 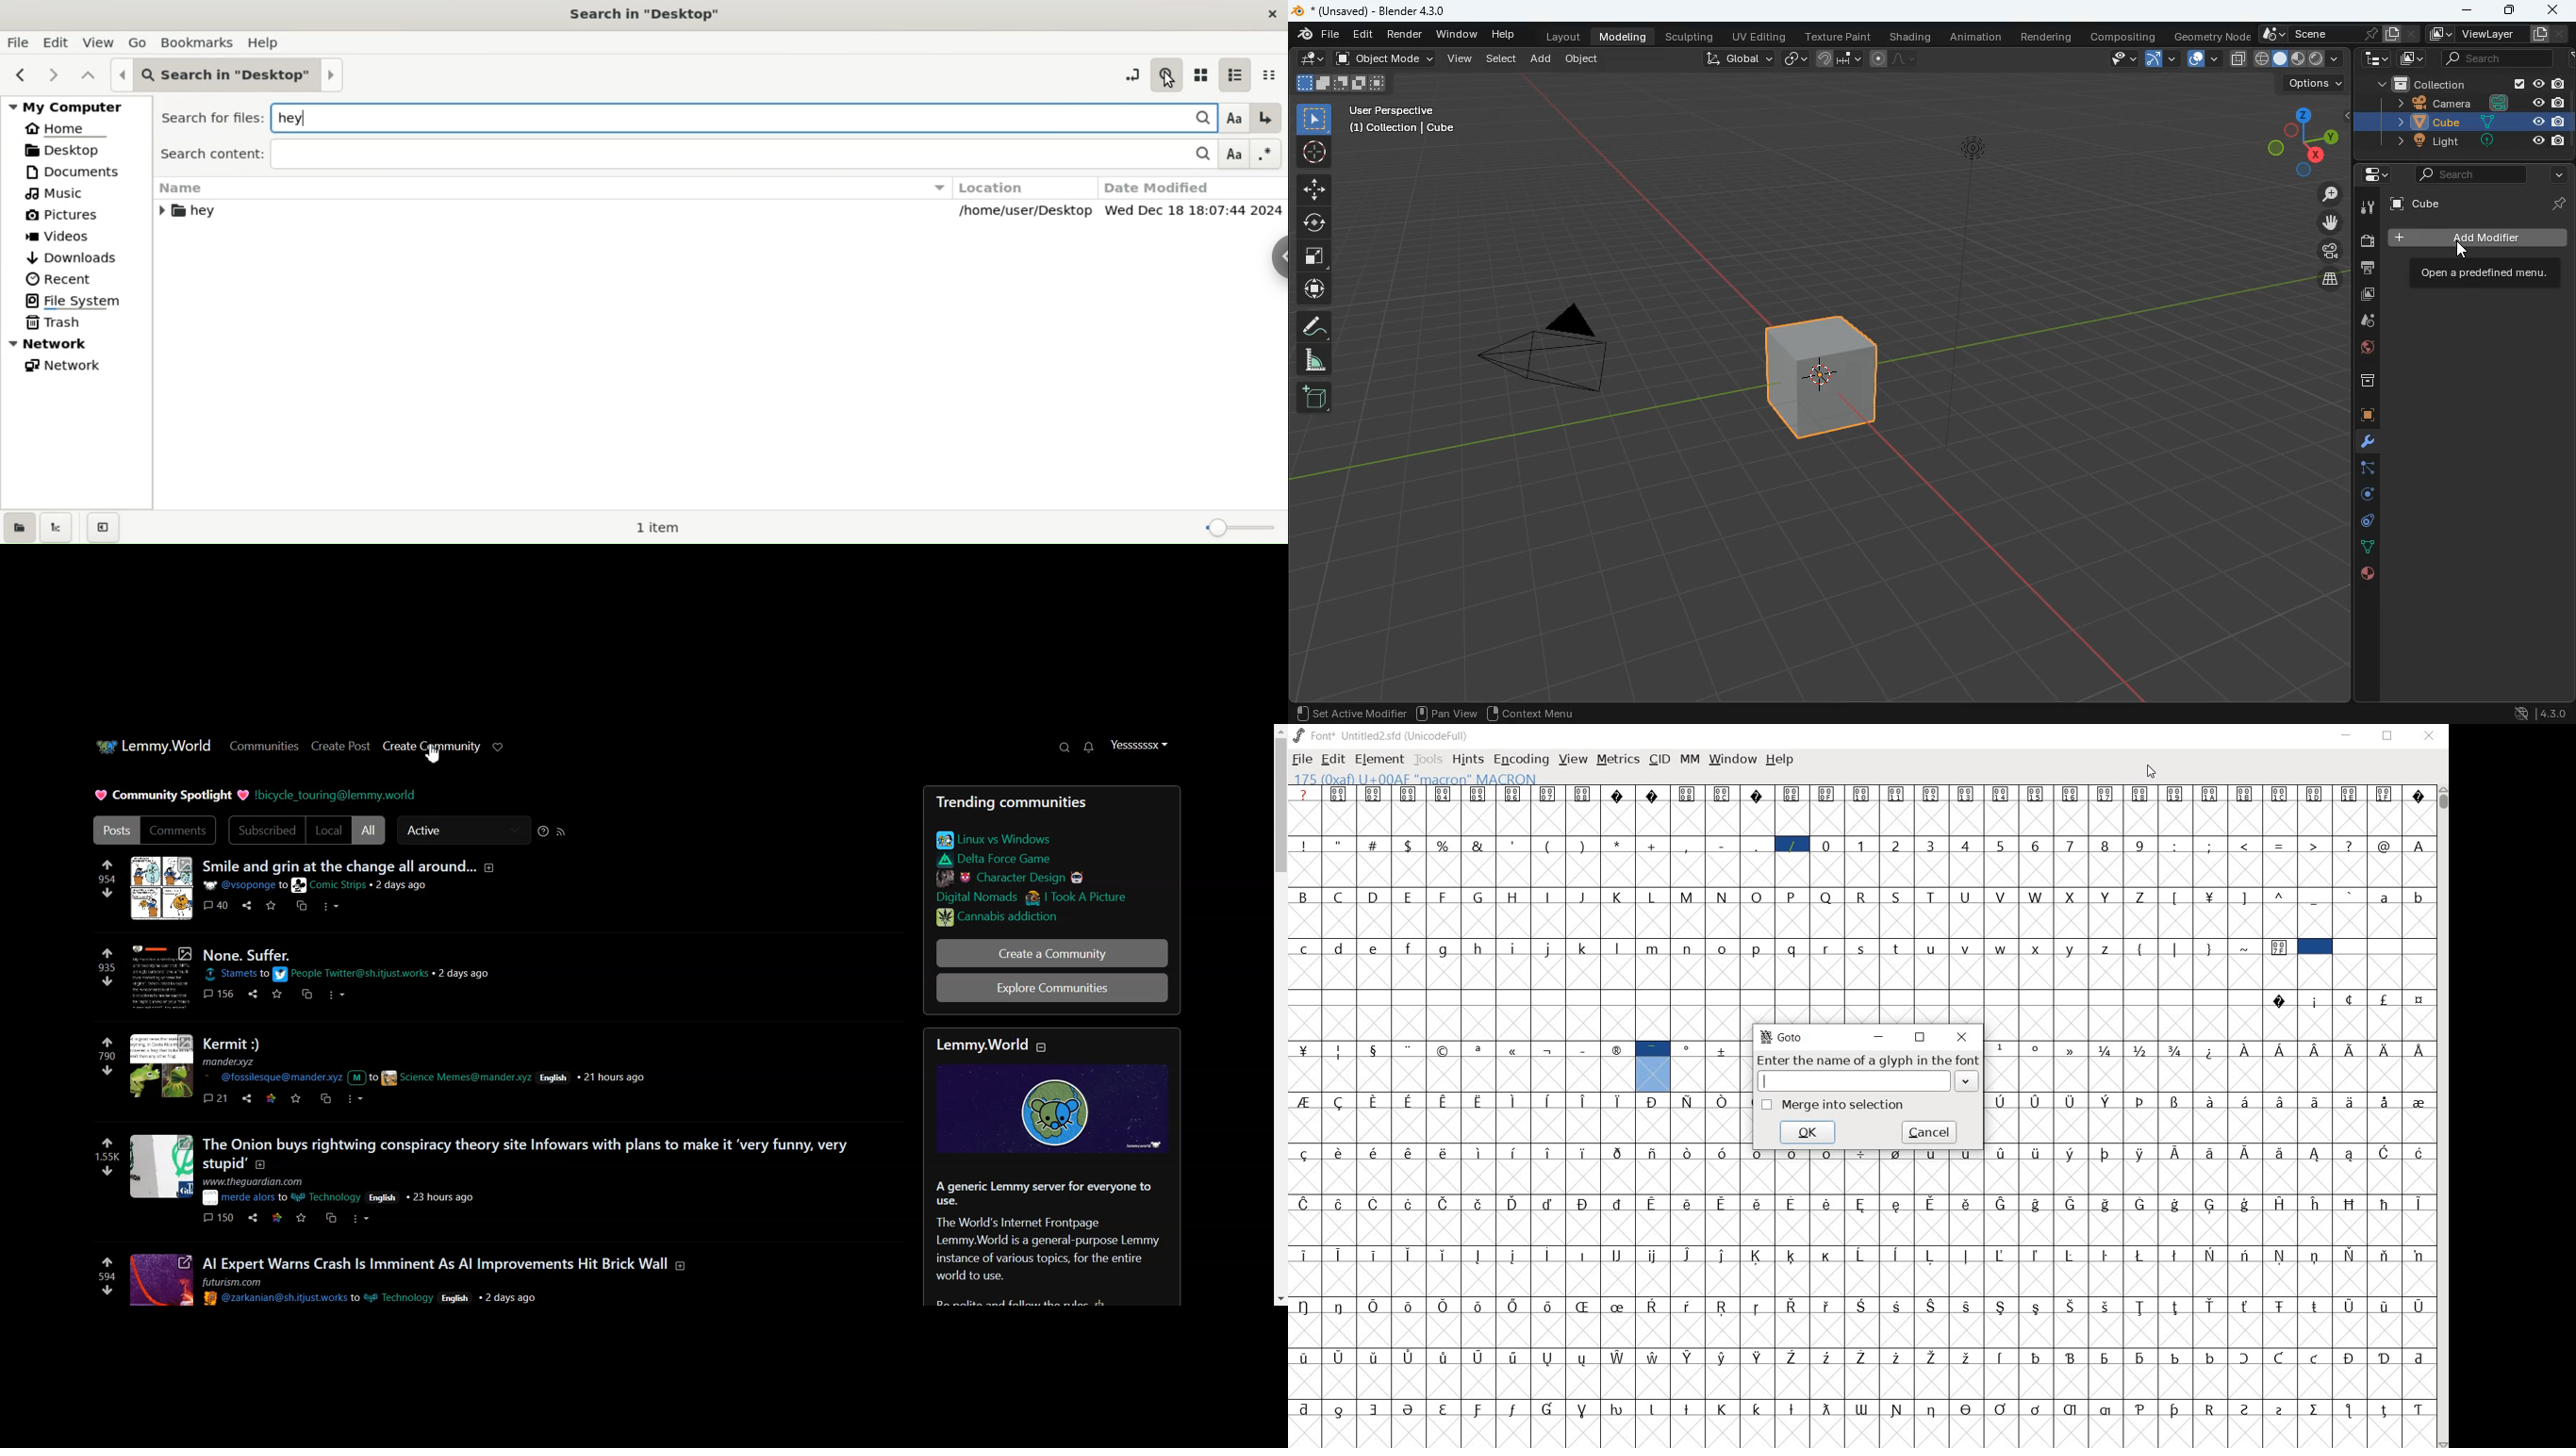 What do you see at coordinates (1362, 34) in the screenshot?
I see `edit` at bounding box center [1362, 34].